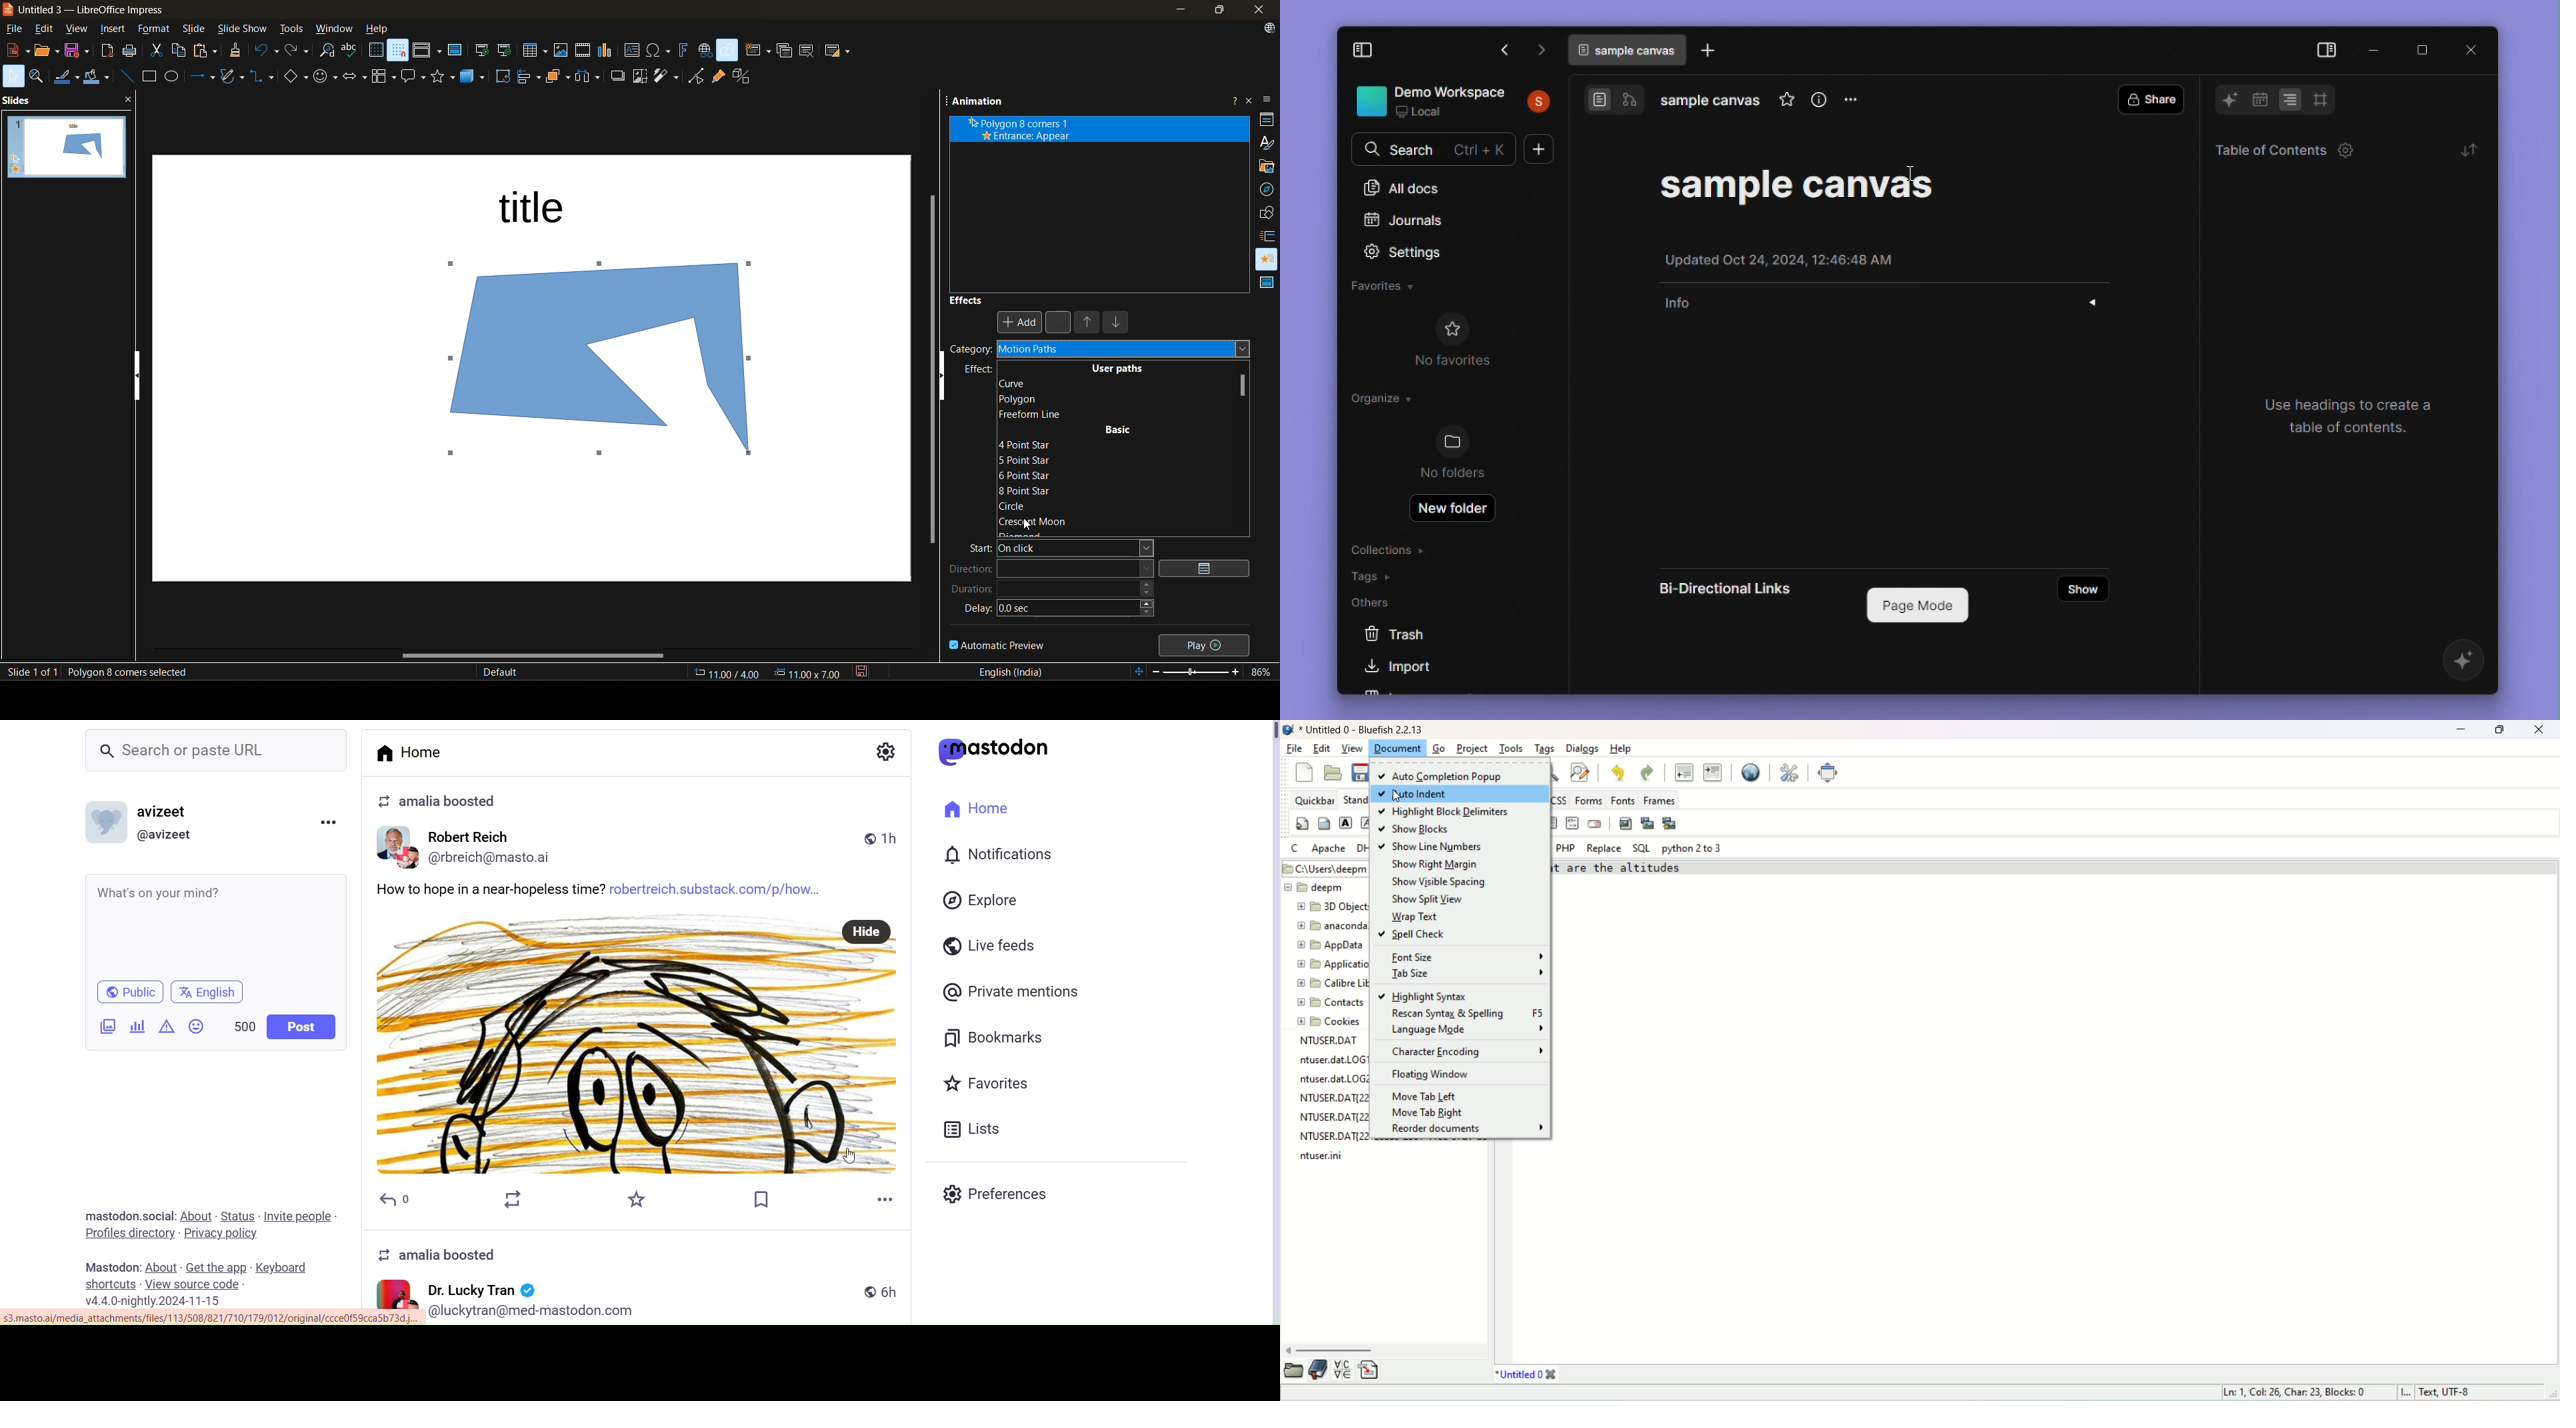 The image size is (2576, 1428). What do you see at coordinates (219, 753) in the screenshot?
I see `Search Bar` at bounding box center [219, 753].